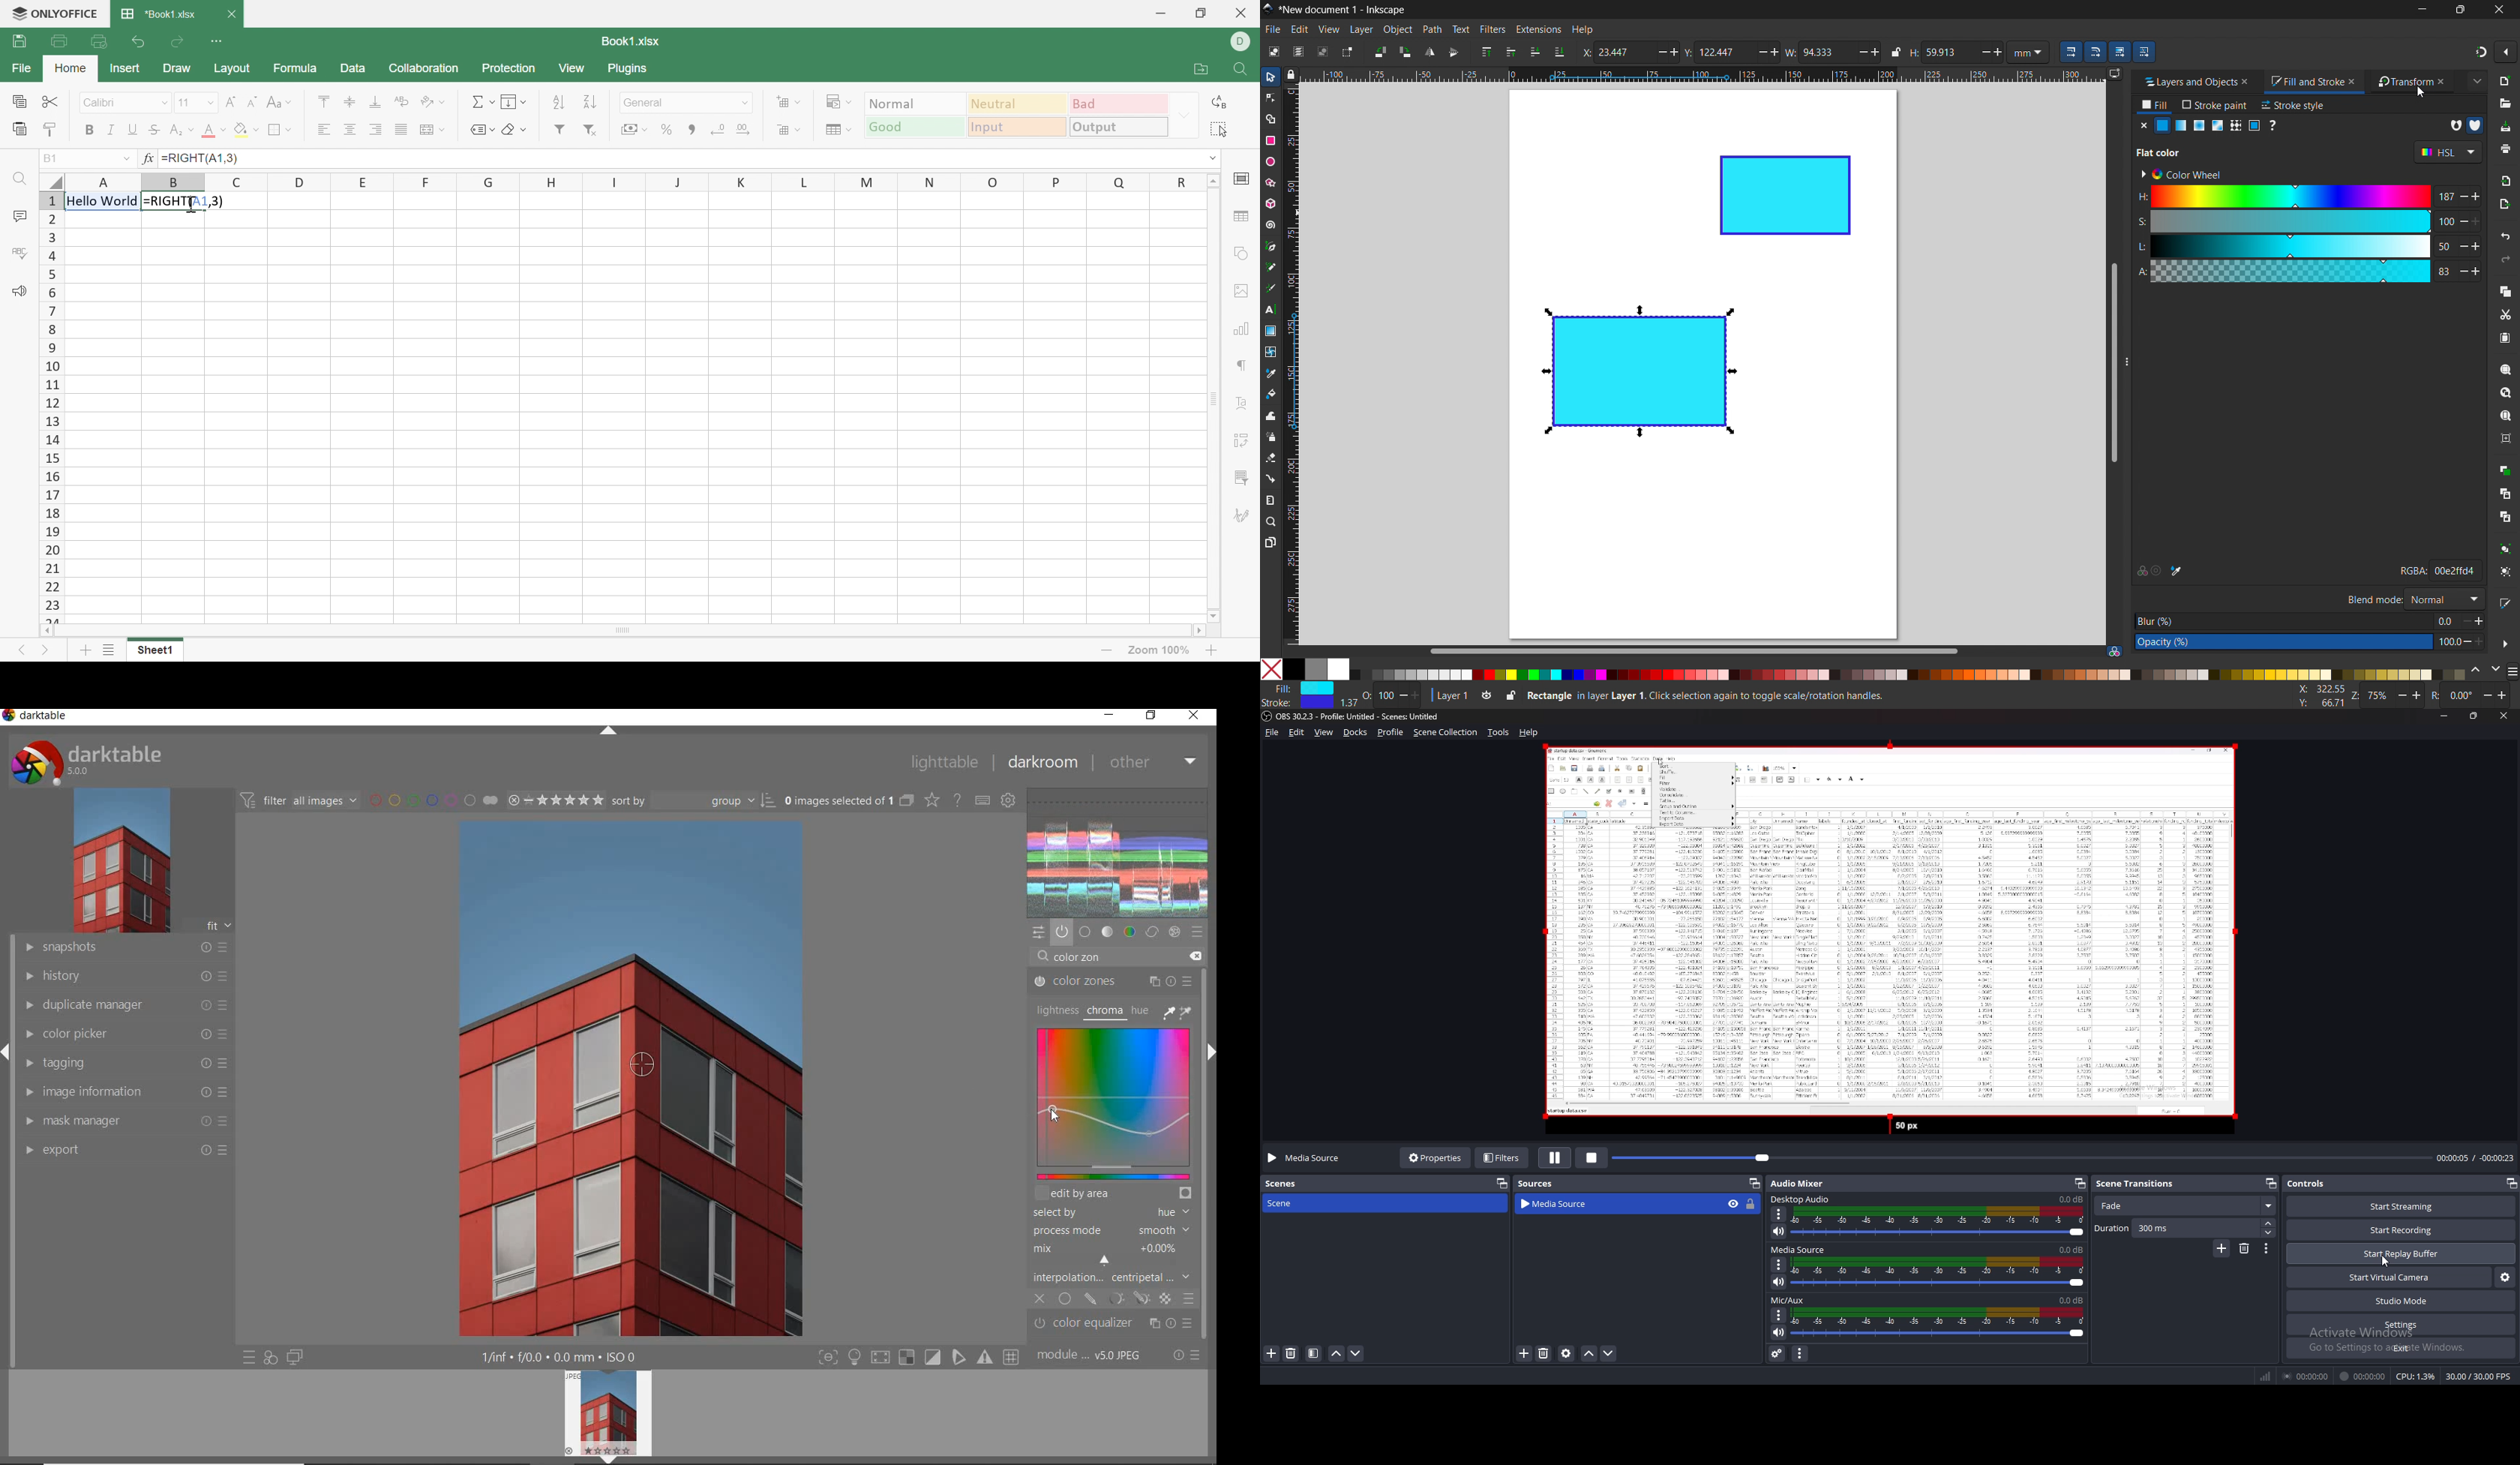  Describe the element at coordinates (1018, 128) in the screenshot. I see `Input` at that location.